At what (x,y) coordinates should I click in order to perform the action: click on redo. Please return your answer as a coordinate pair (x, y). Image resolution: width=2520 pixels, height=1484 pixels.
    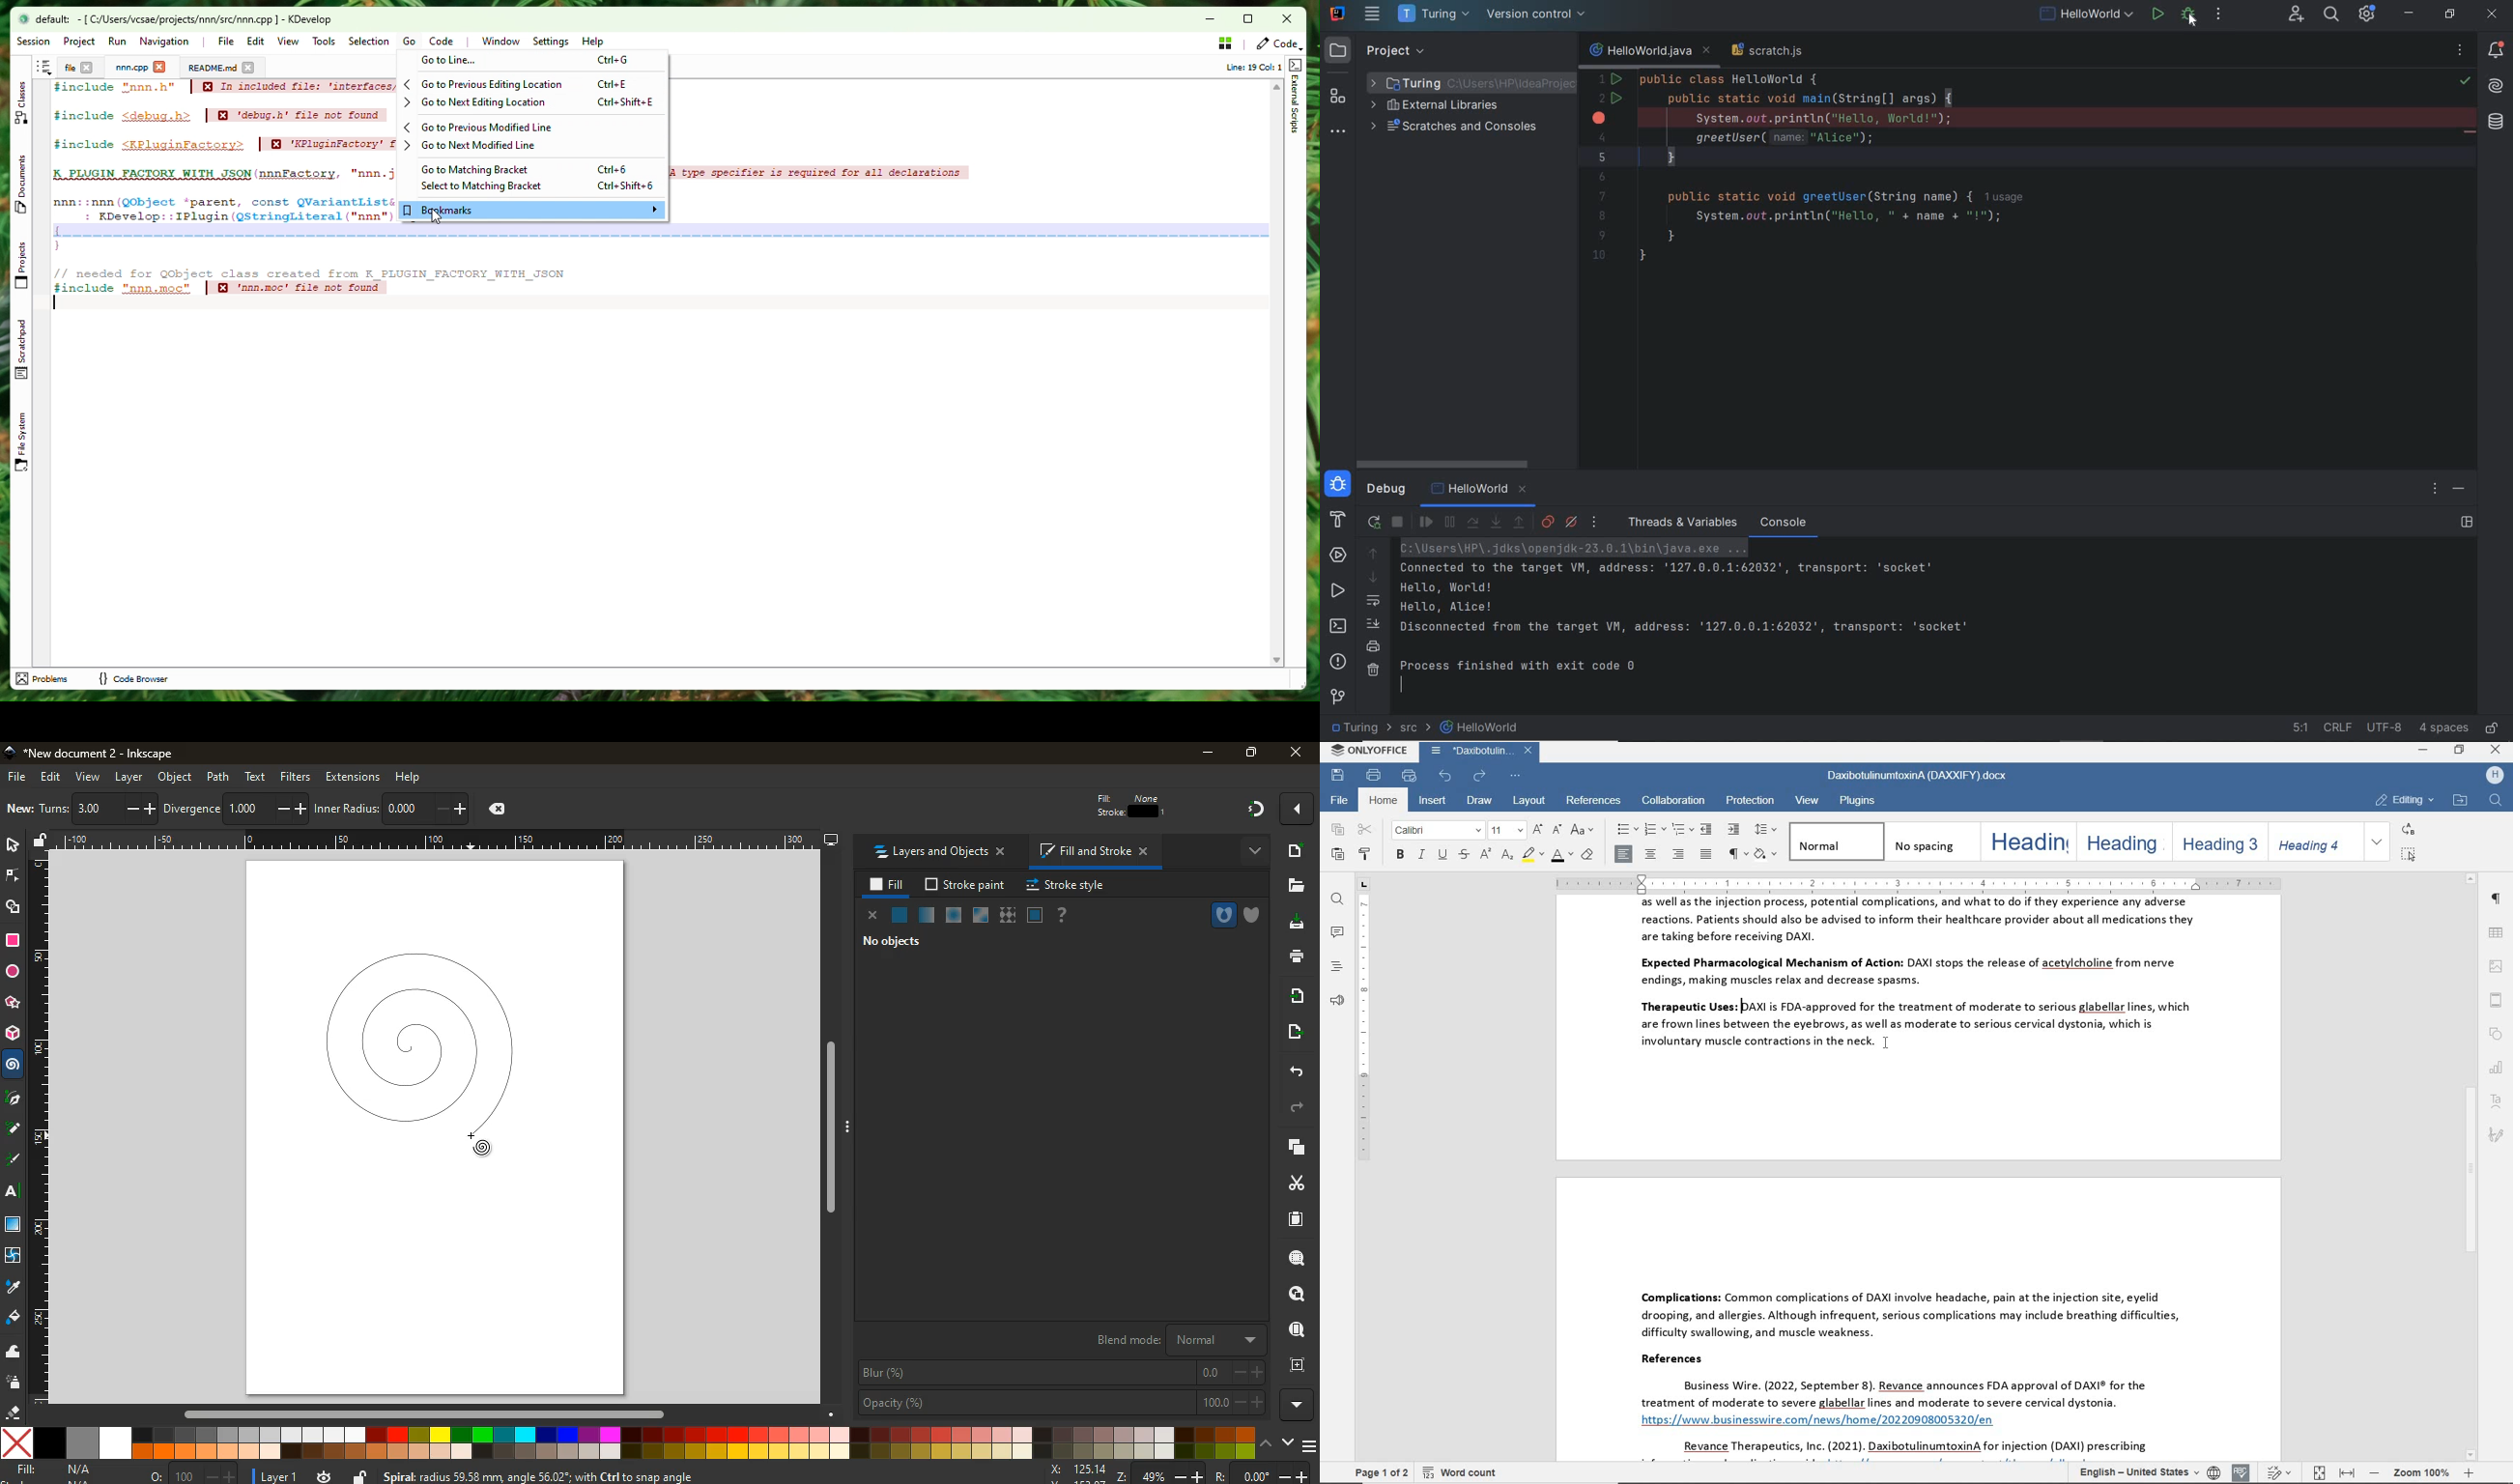
    Looking at the image, I should click on (1479, 776).